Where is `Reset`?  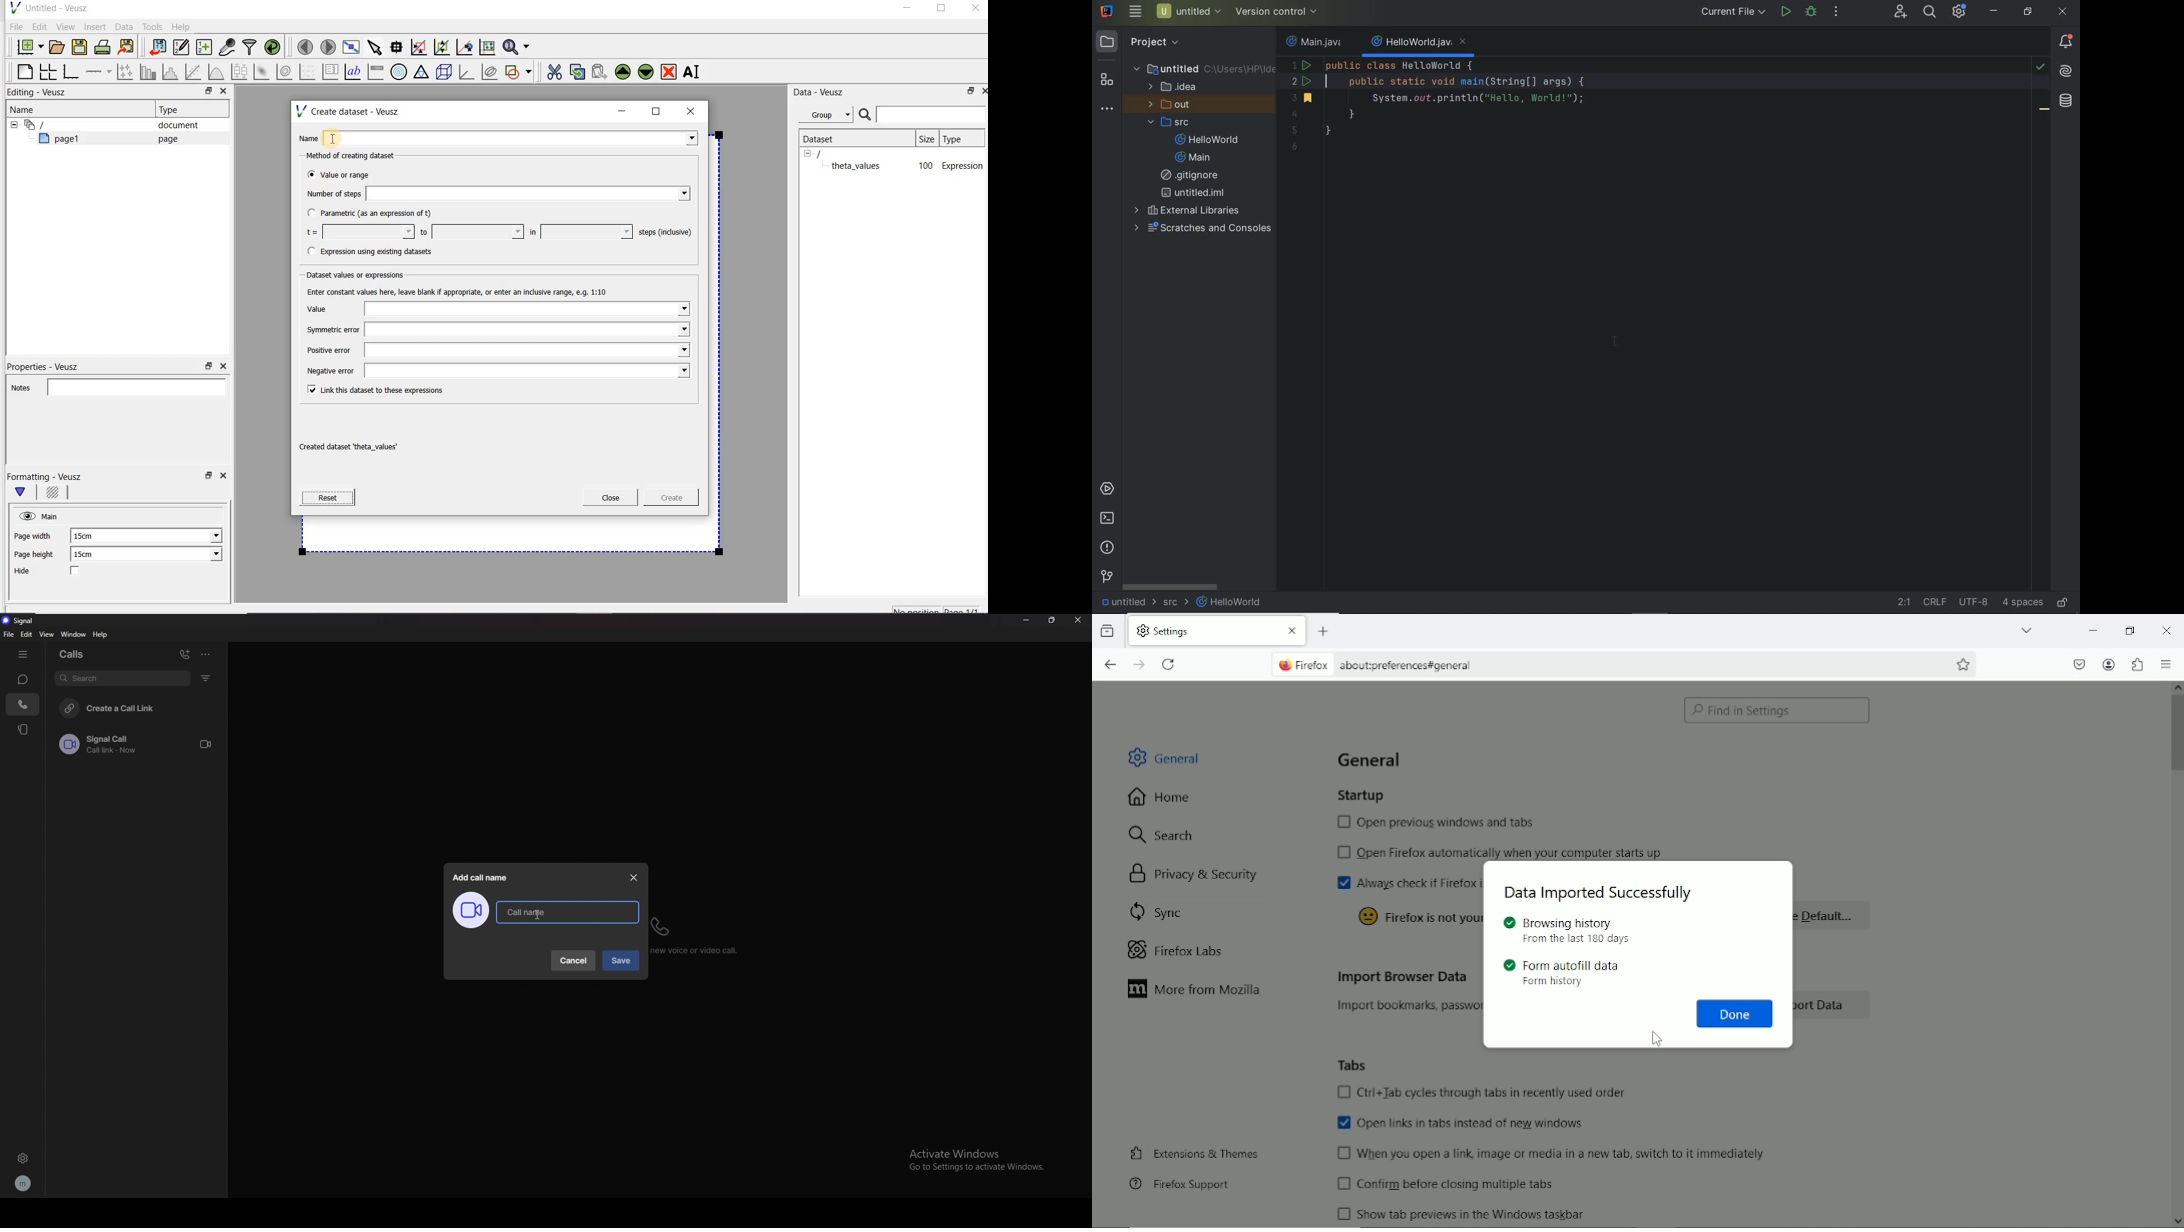 Reset is located at coordinates (327, 498).